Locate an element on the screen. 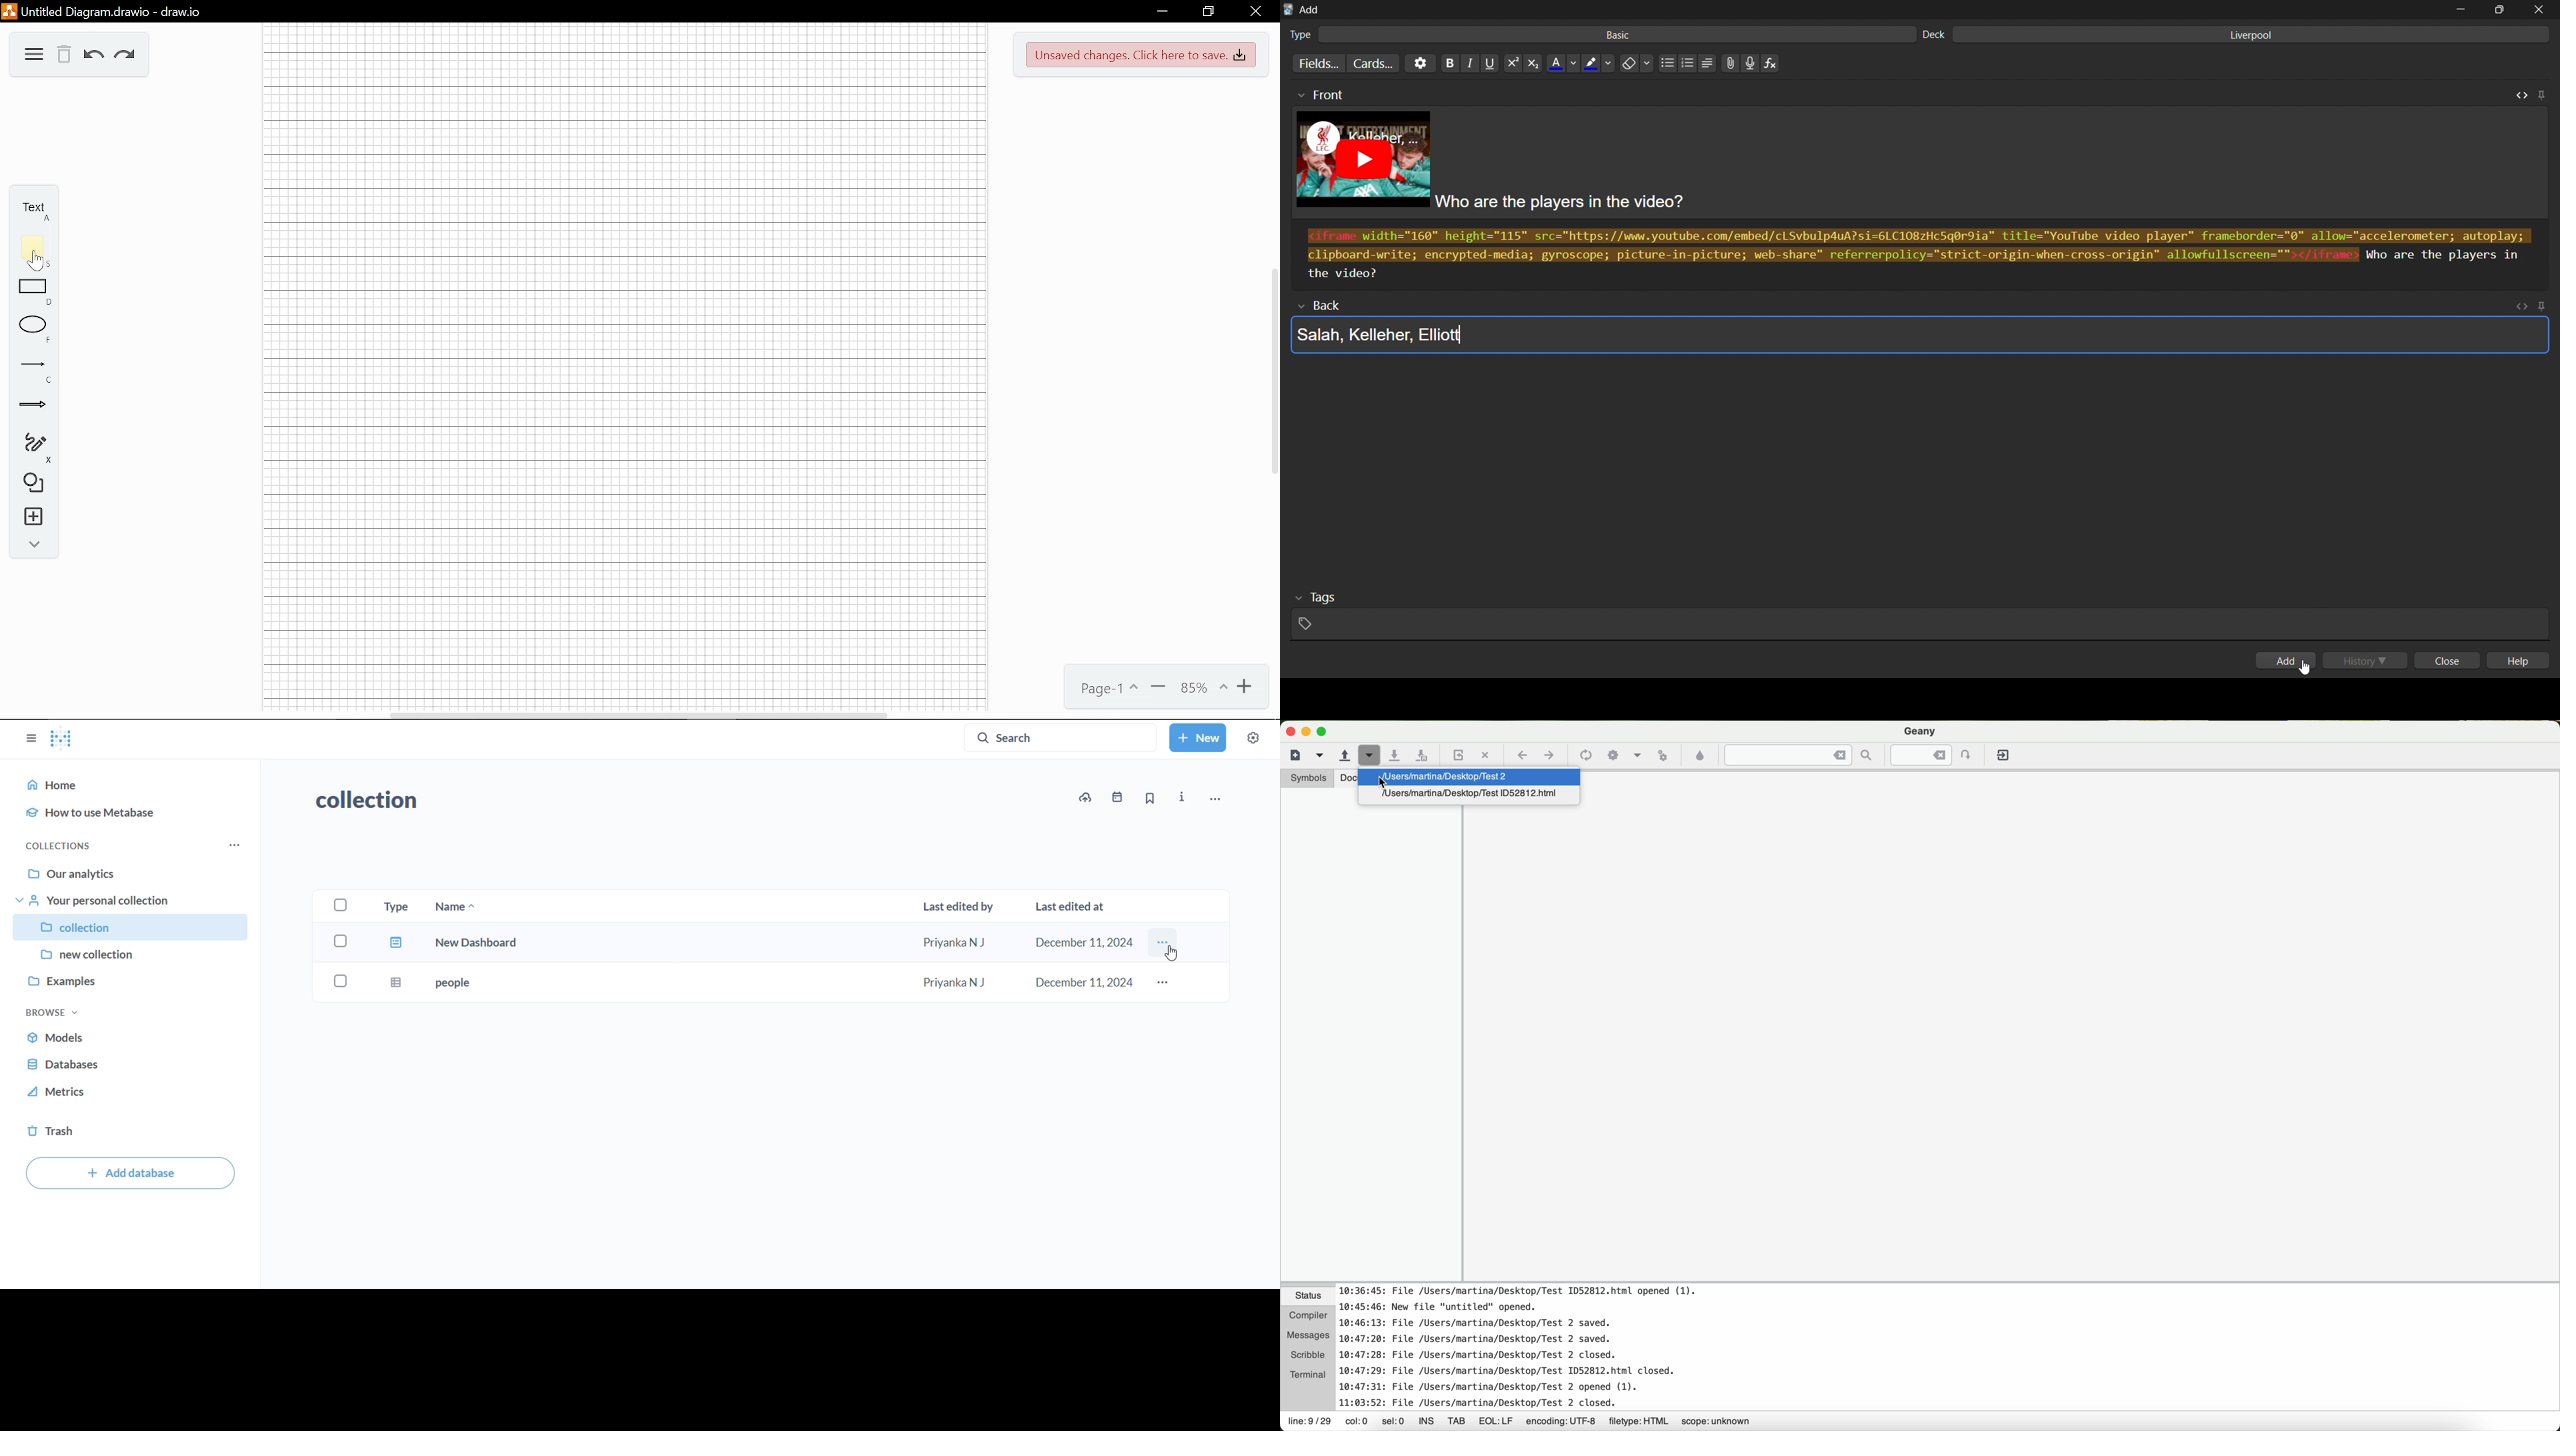 The width and height of the screenshot is (2576, 1456). minimize is located at coordinates (2459, 9).